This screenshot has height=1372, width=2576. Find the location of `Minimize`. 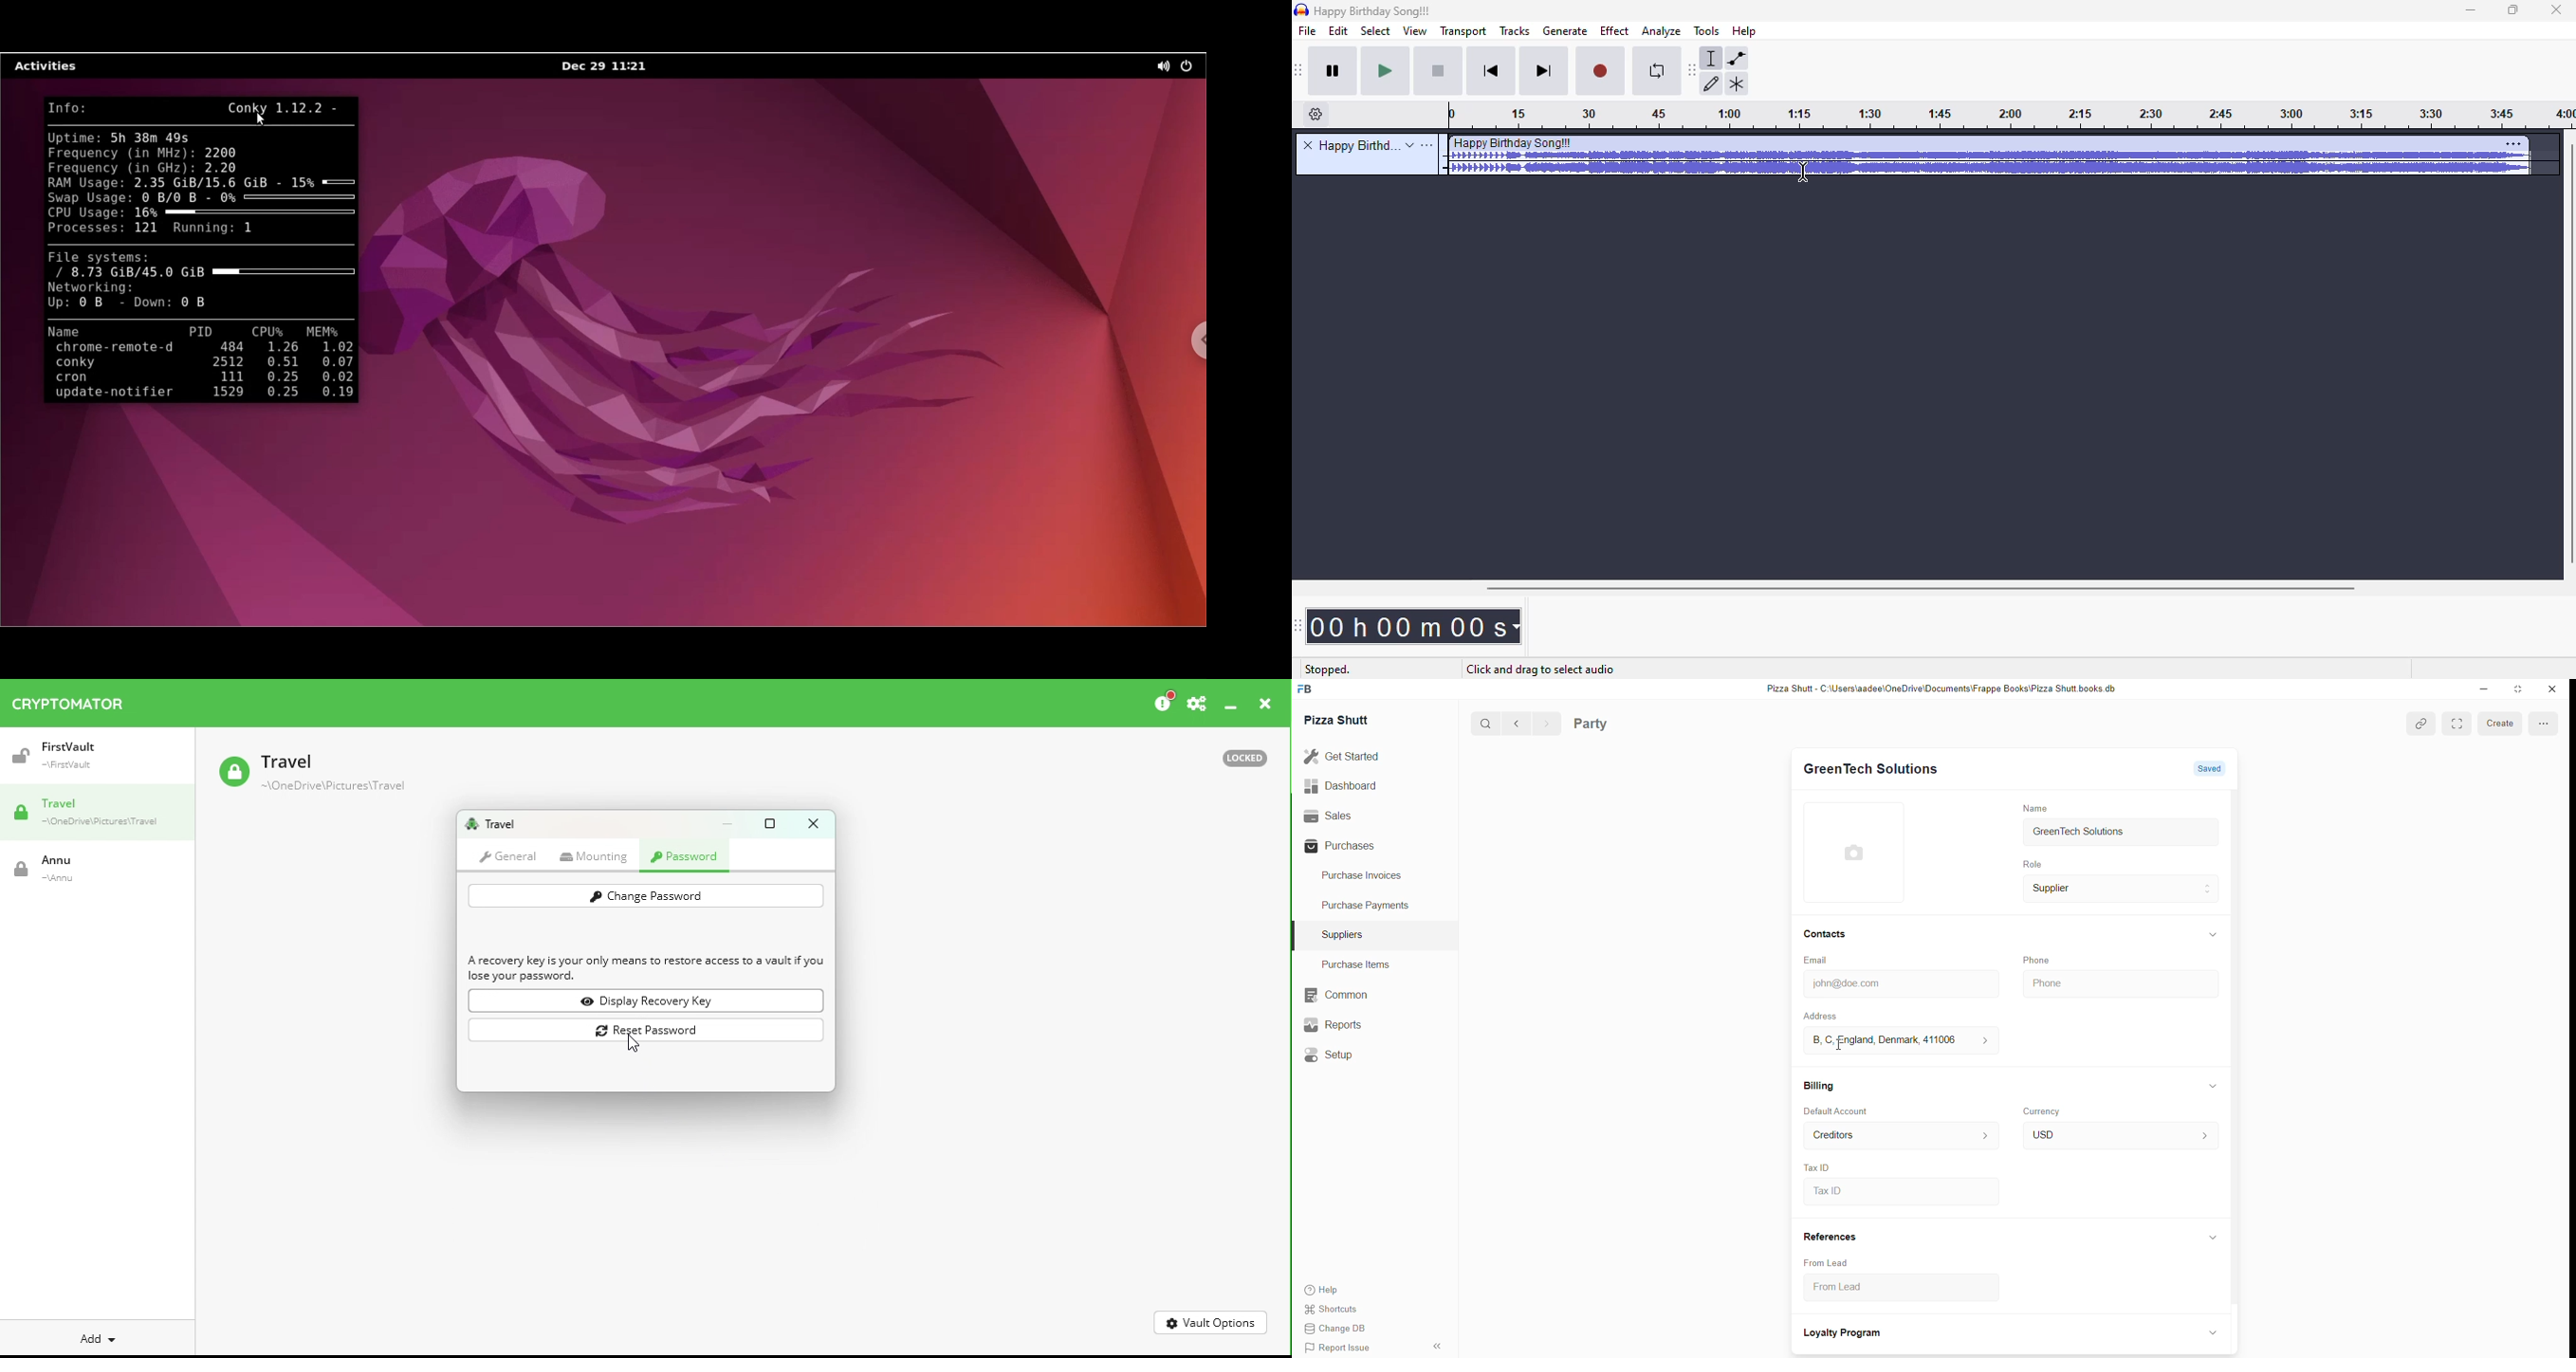

Minimize is located at coordinates (1231, 708).